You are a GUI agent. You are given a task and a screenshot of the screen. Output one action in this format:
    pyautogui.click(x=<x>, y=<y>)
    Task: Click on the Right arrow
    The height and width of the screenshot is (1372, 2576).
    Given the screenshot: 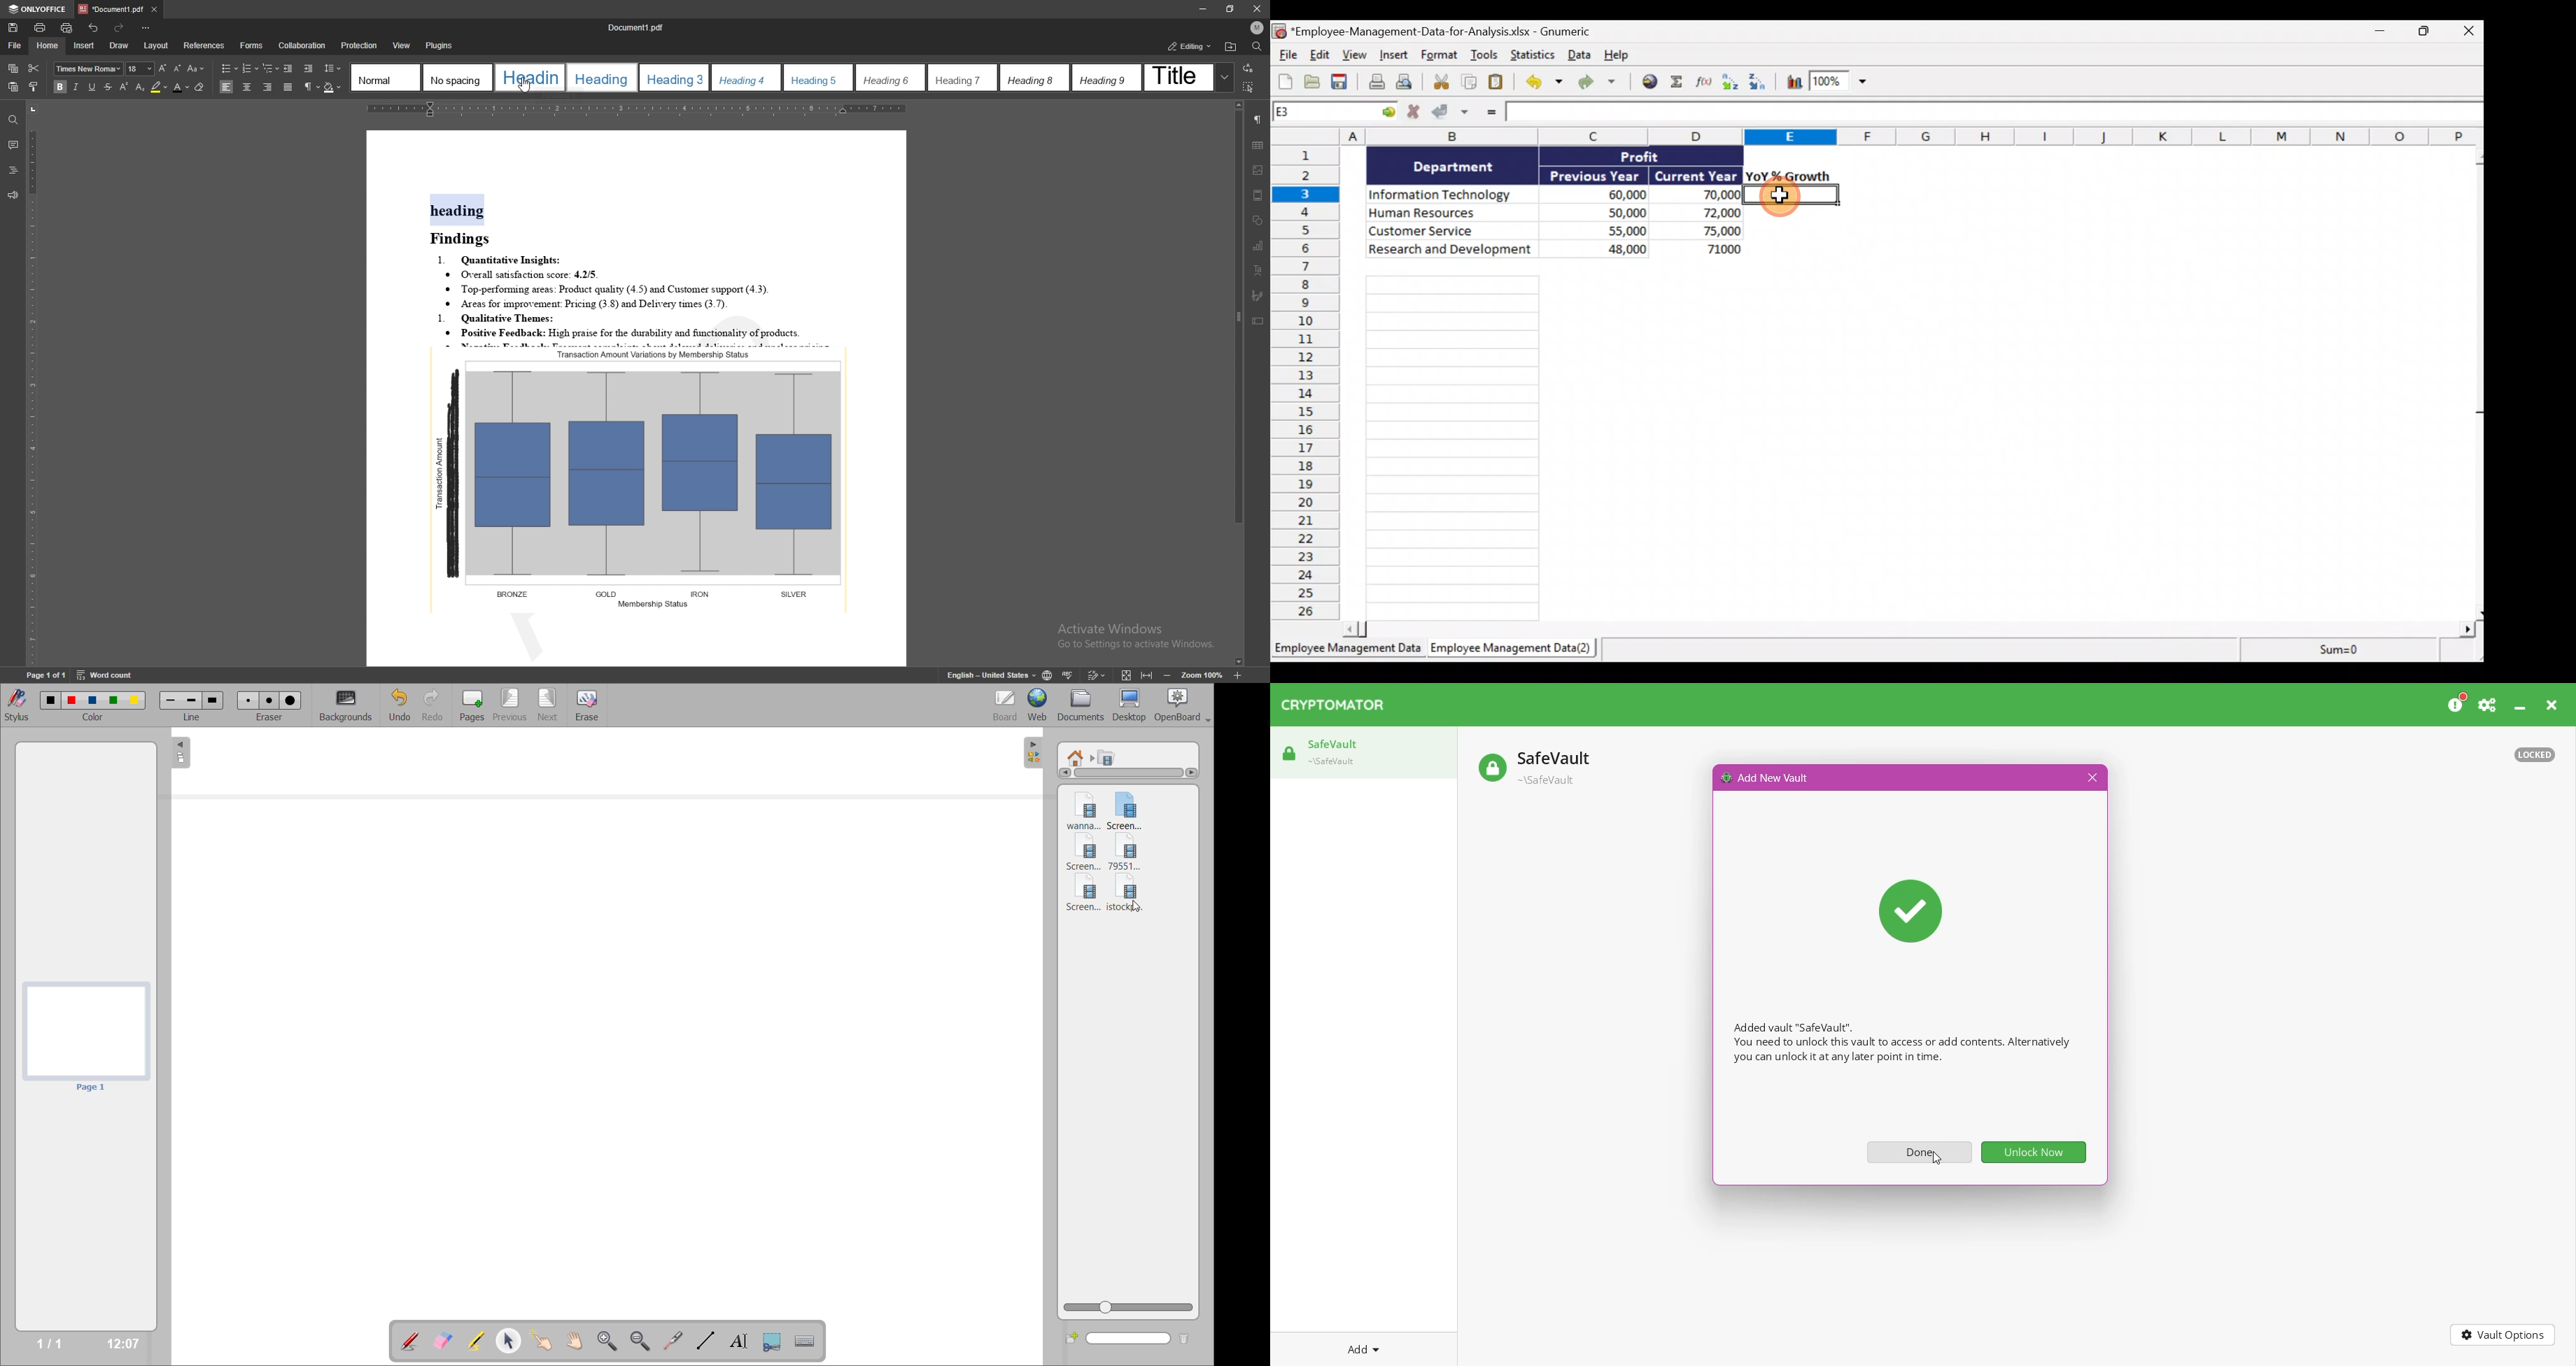 What is the action you would take?
    pyautogui.click(x=1195, y=772)
    